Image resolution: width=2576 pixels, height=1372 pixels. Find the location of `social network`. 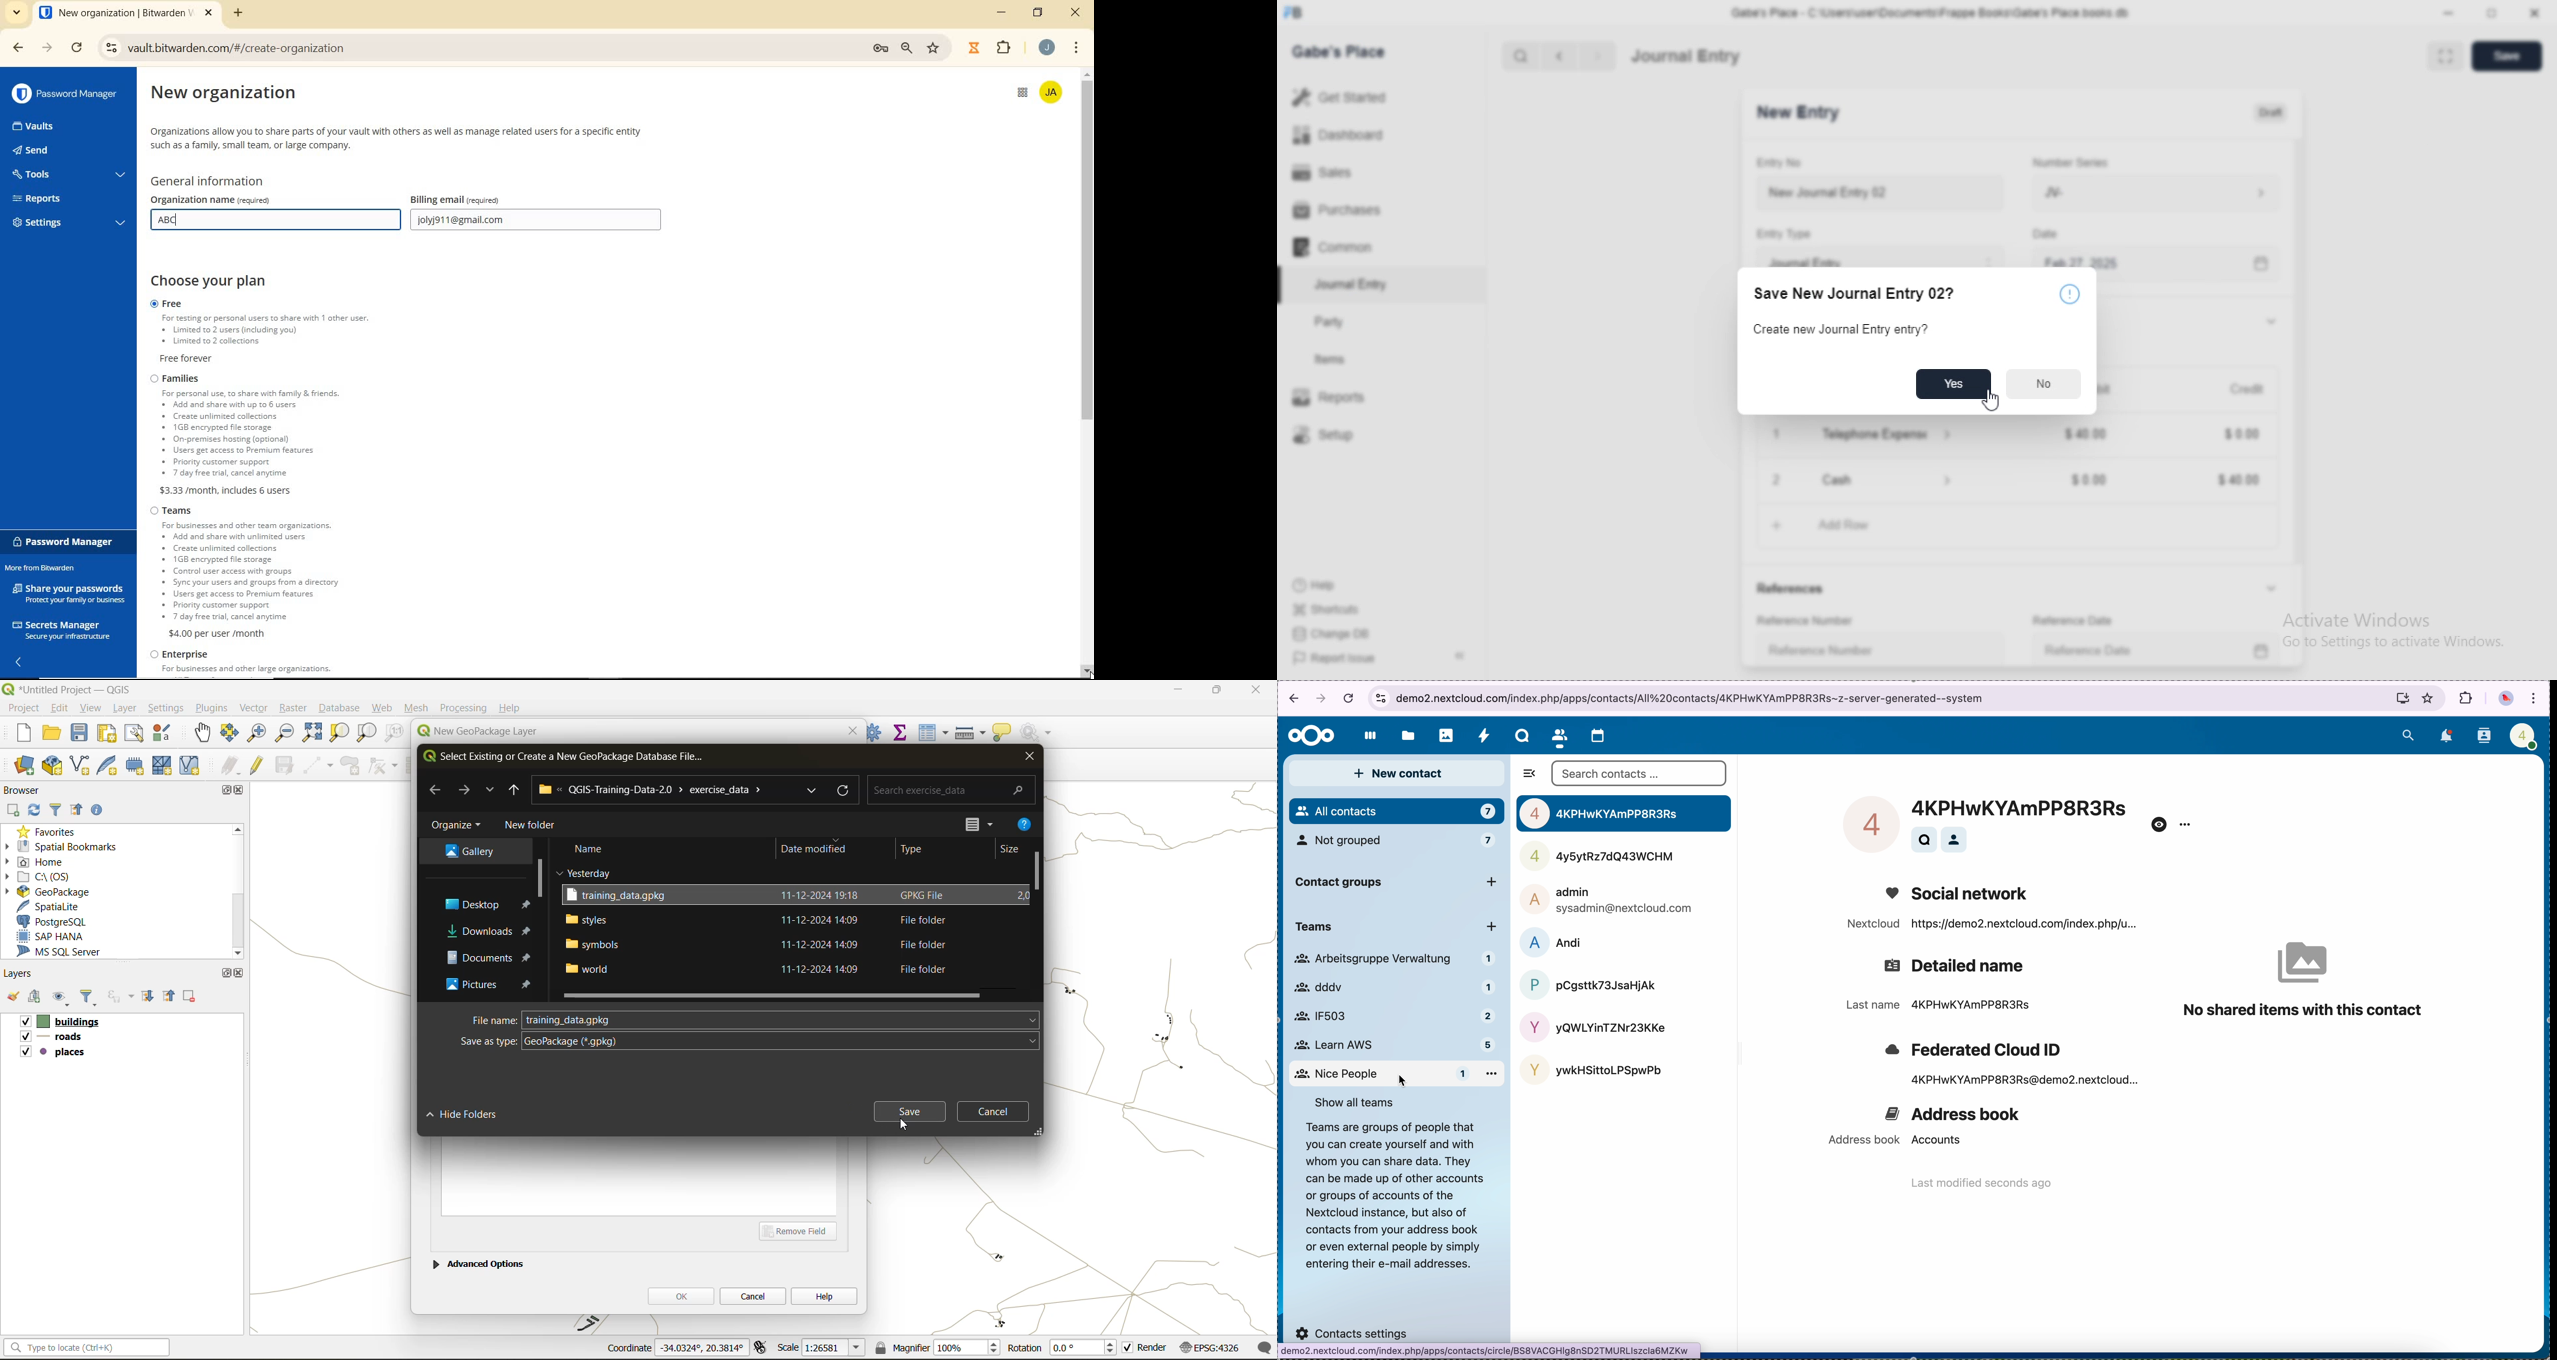

social network is located at coordinates (1962, 892).